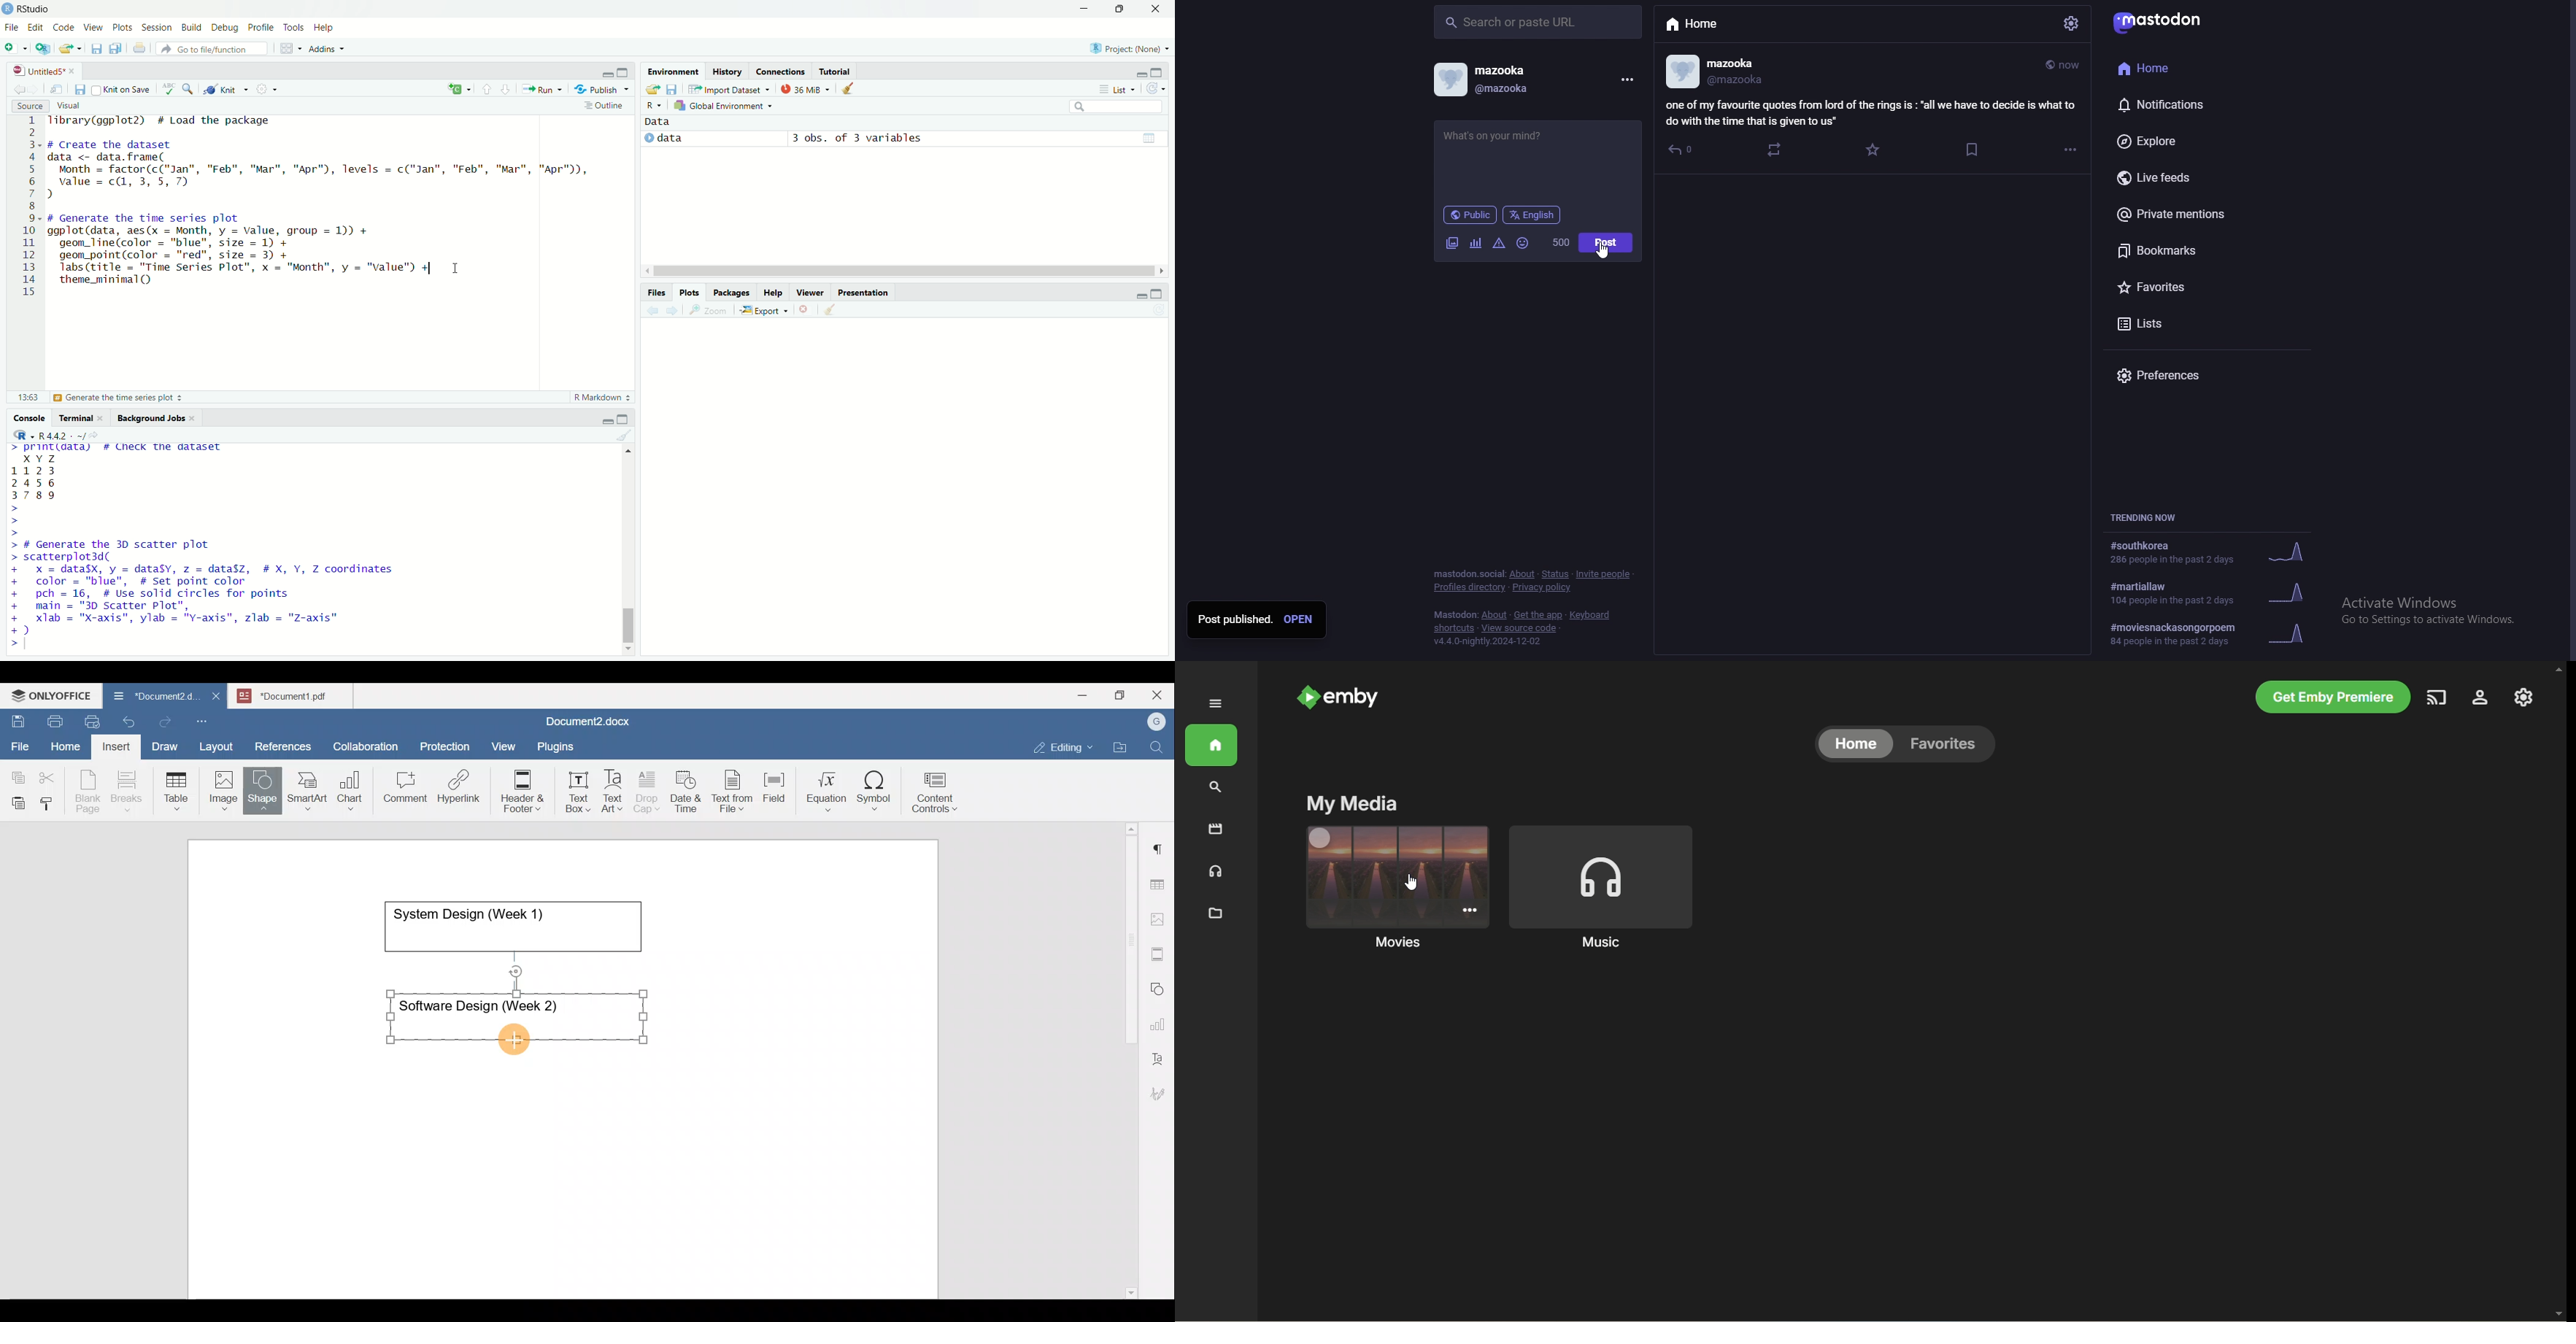  I want to click on menu, so click(1626, 80).